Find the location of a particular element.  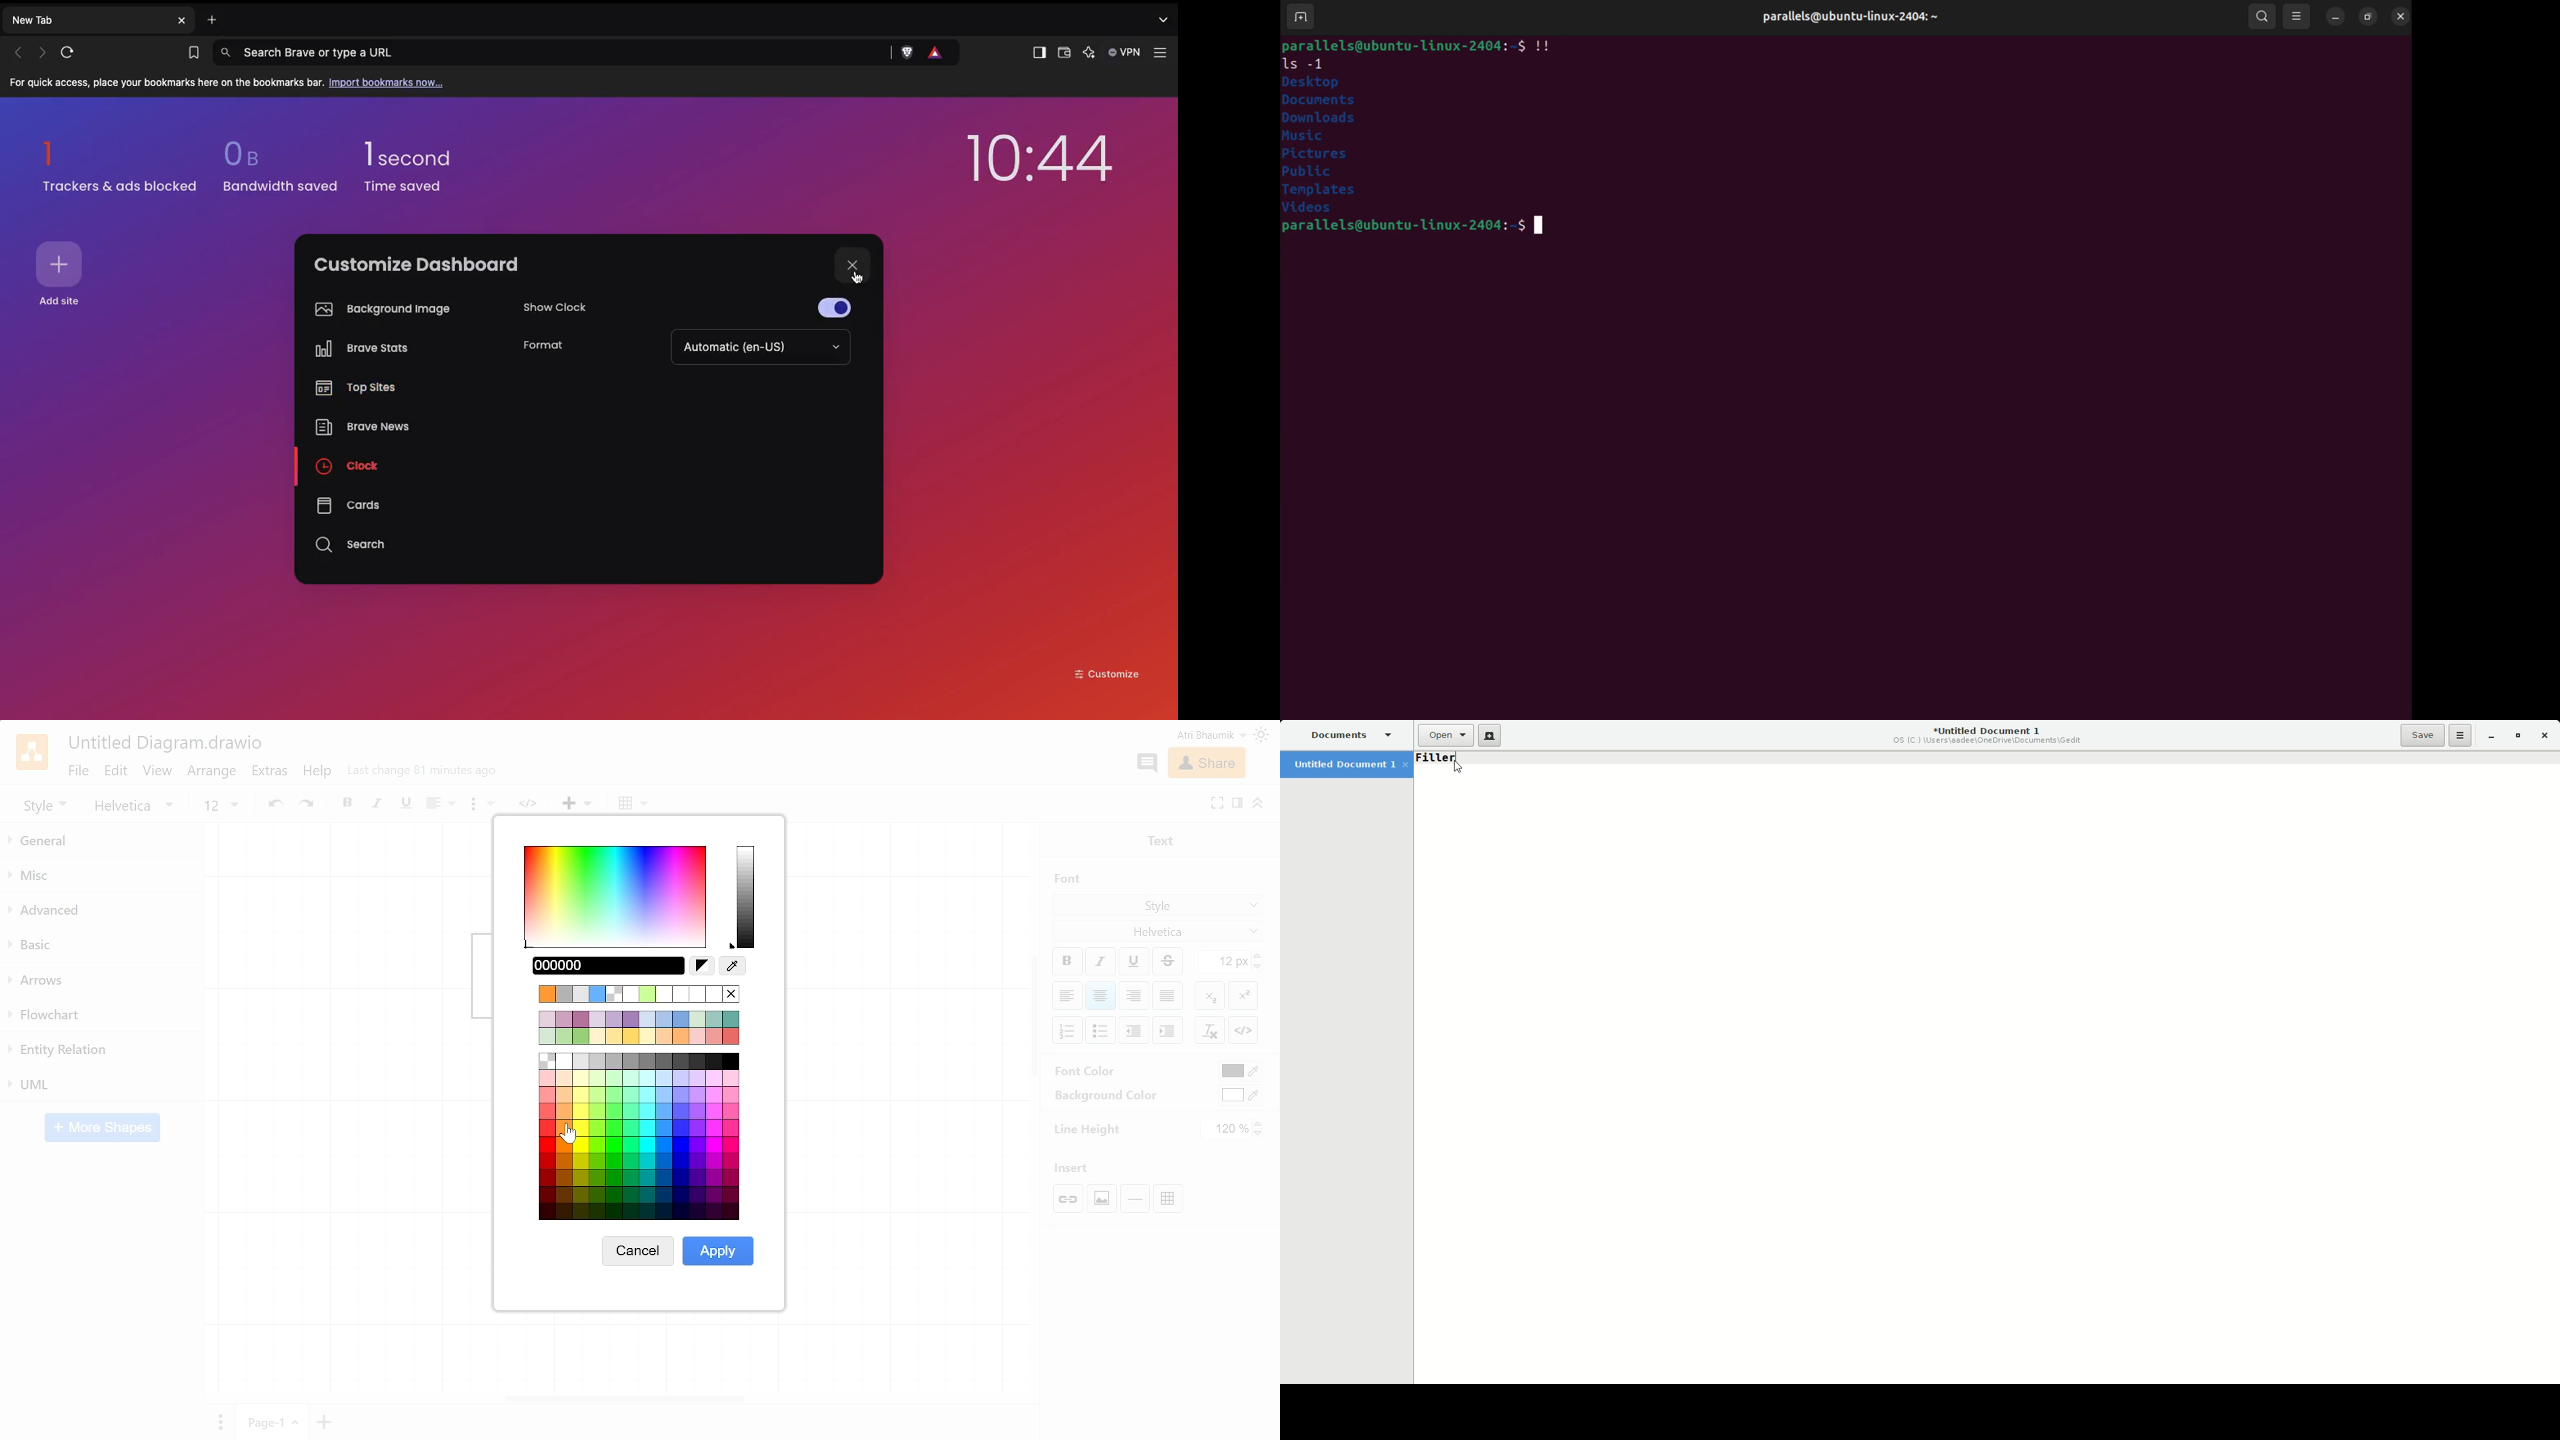

insert is located at coordinates (1078, 1168).